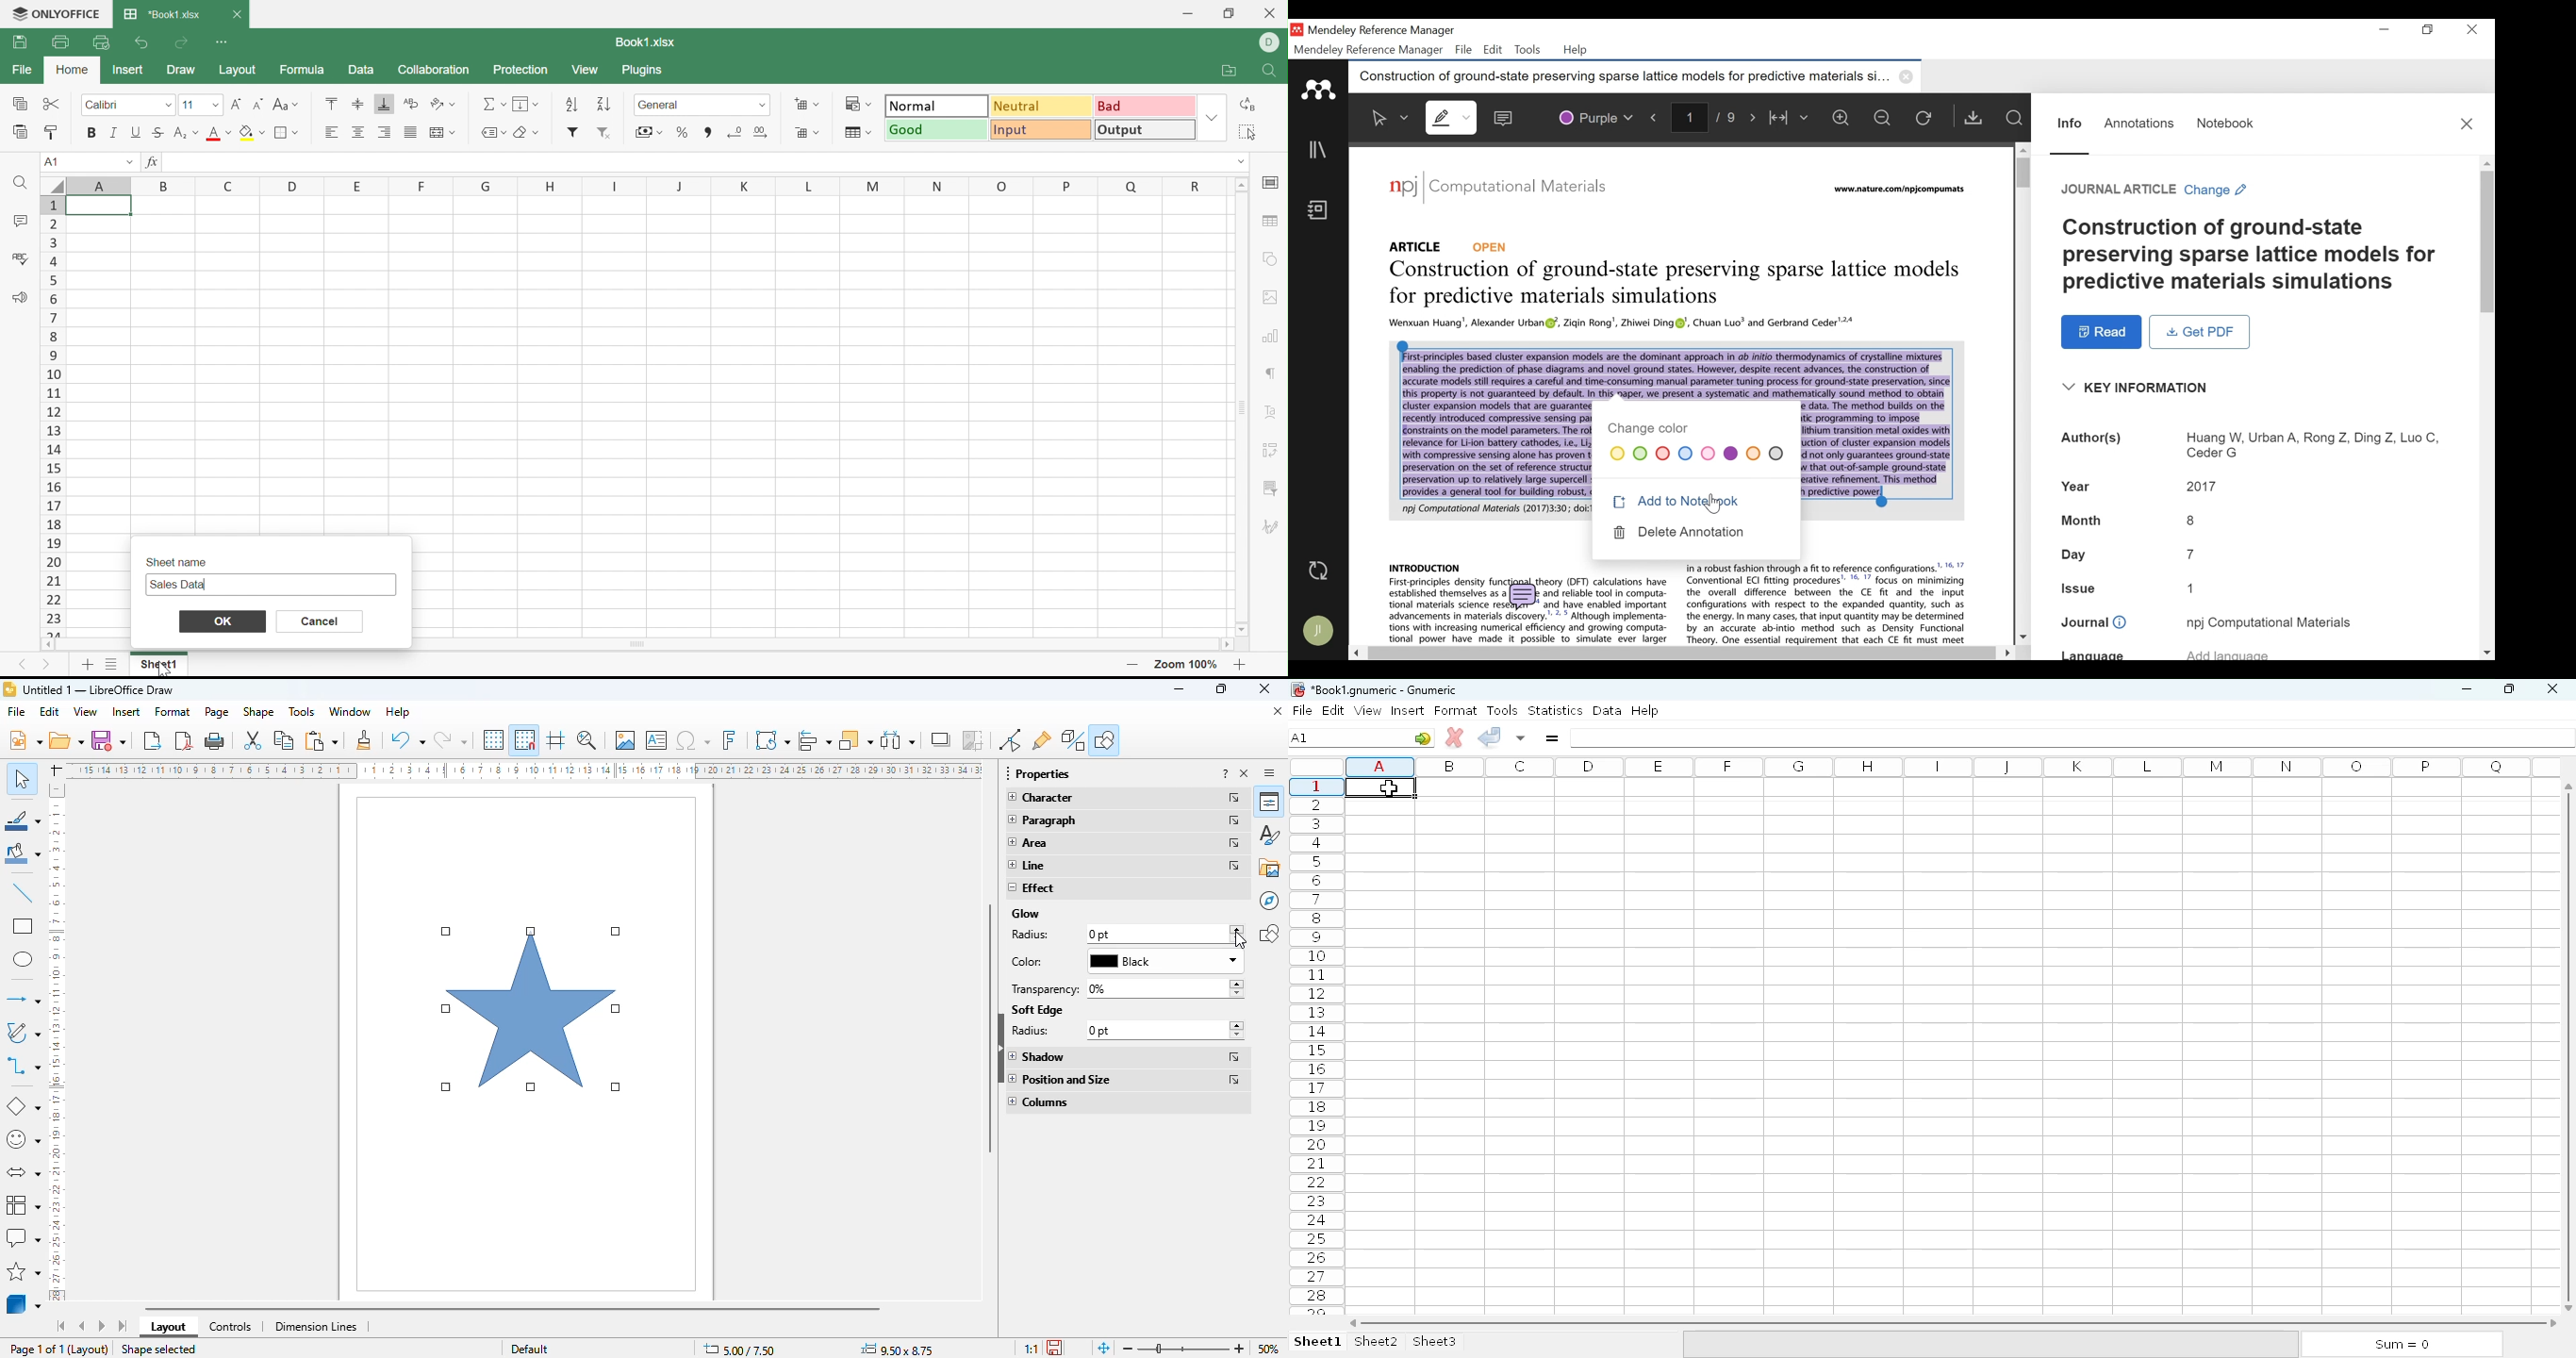 This screenshot has height=1372, width=2576. Describe the element at coordinates (1269, 772) in the screenshot. I see `sidebar settings` at that location.